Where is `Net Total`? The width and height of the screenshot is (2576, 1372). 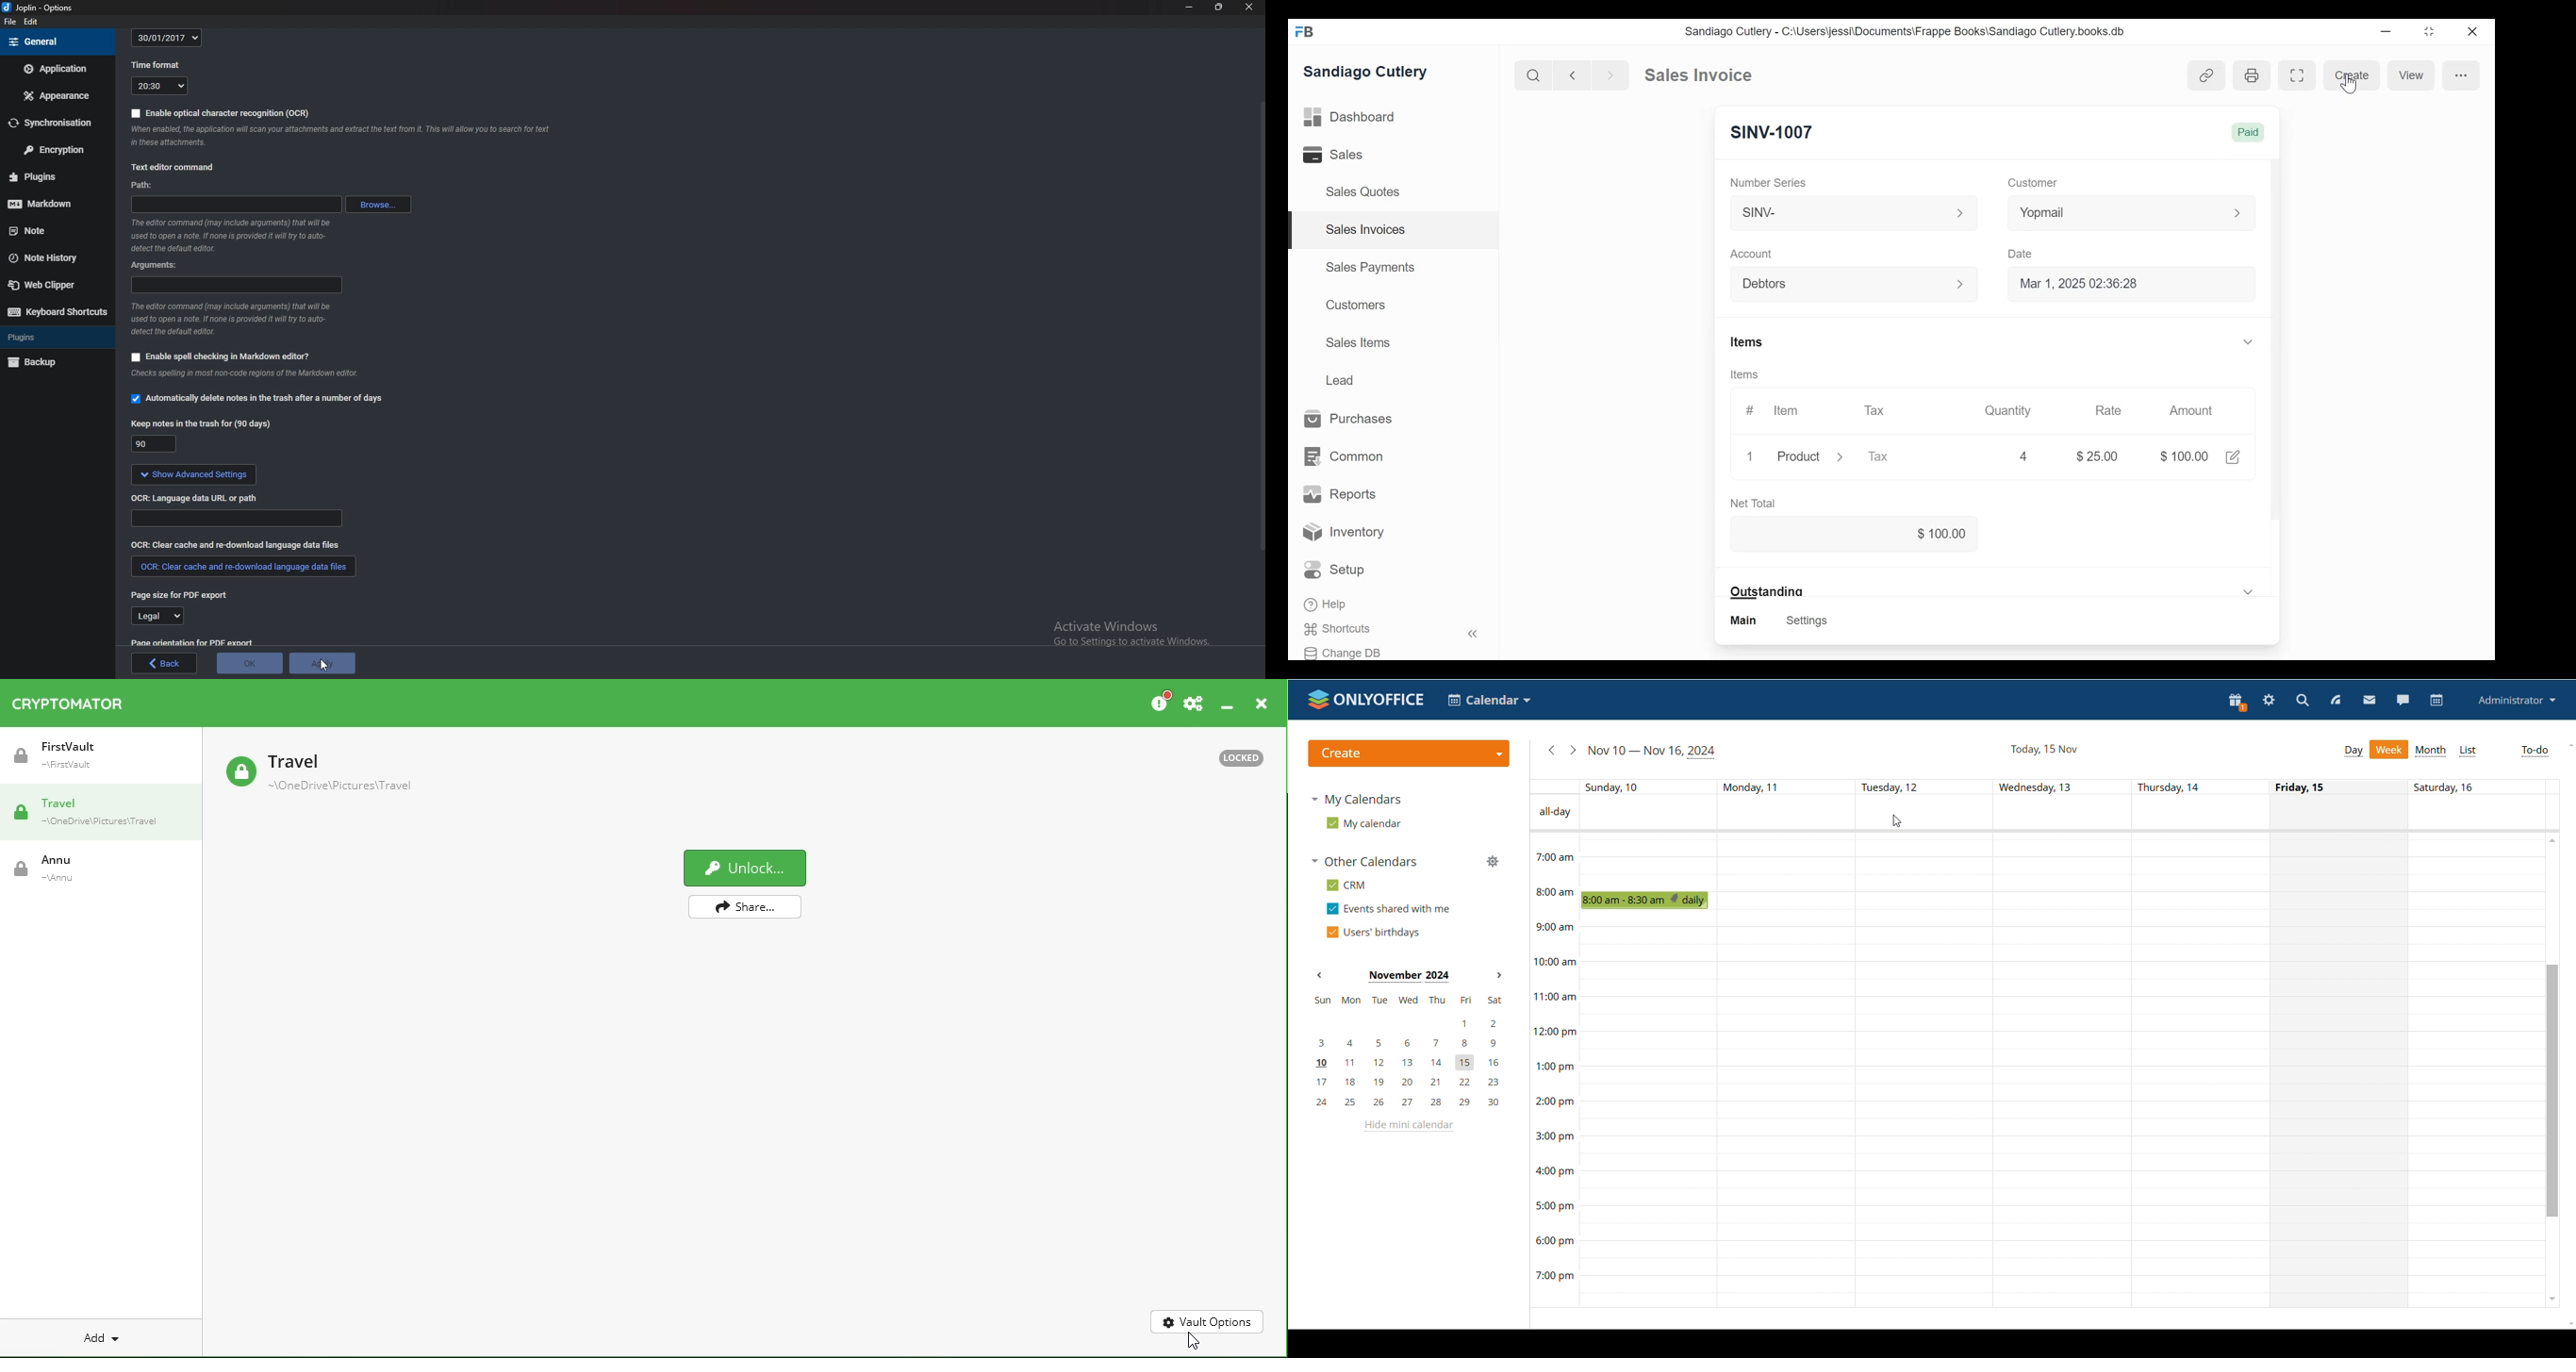 Net Total is located at coordinates (1752, 502).